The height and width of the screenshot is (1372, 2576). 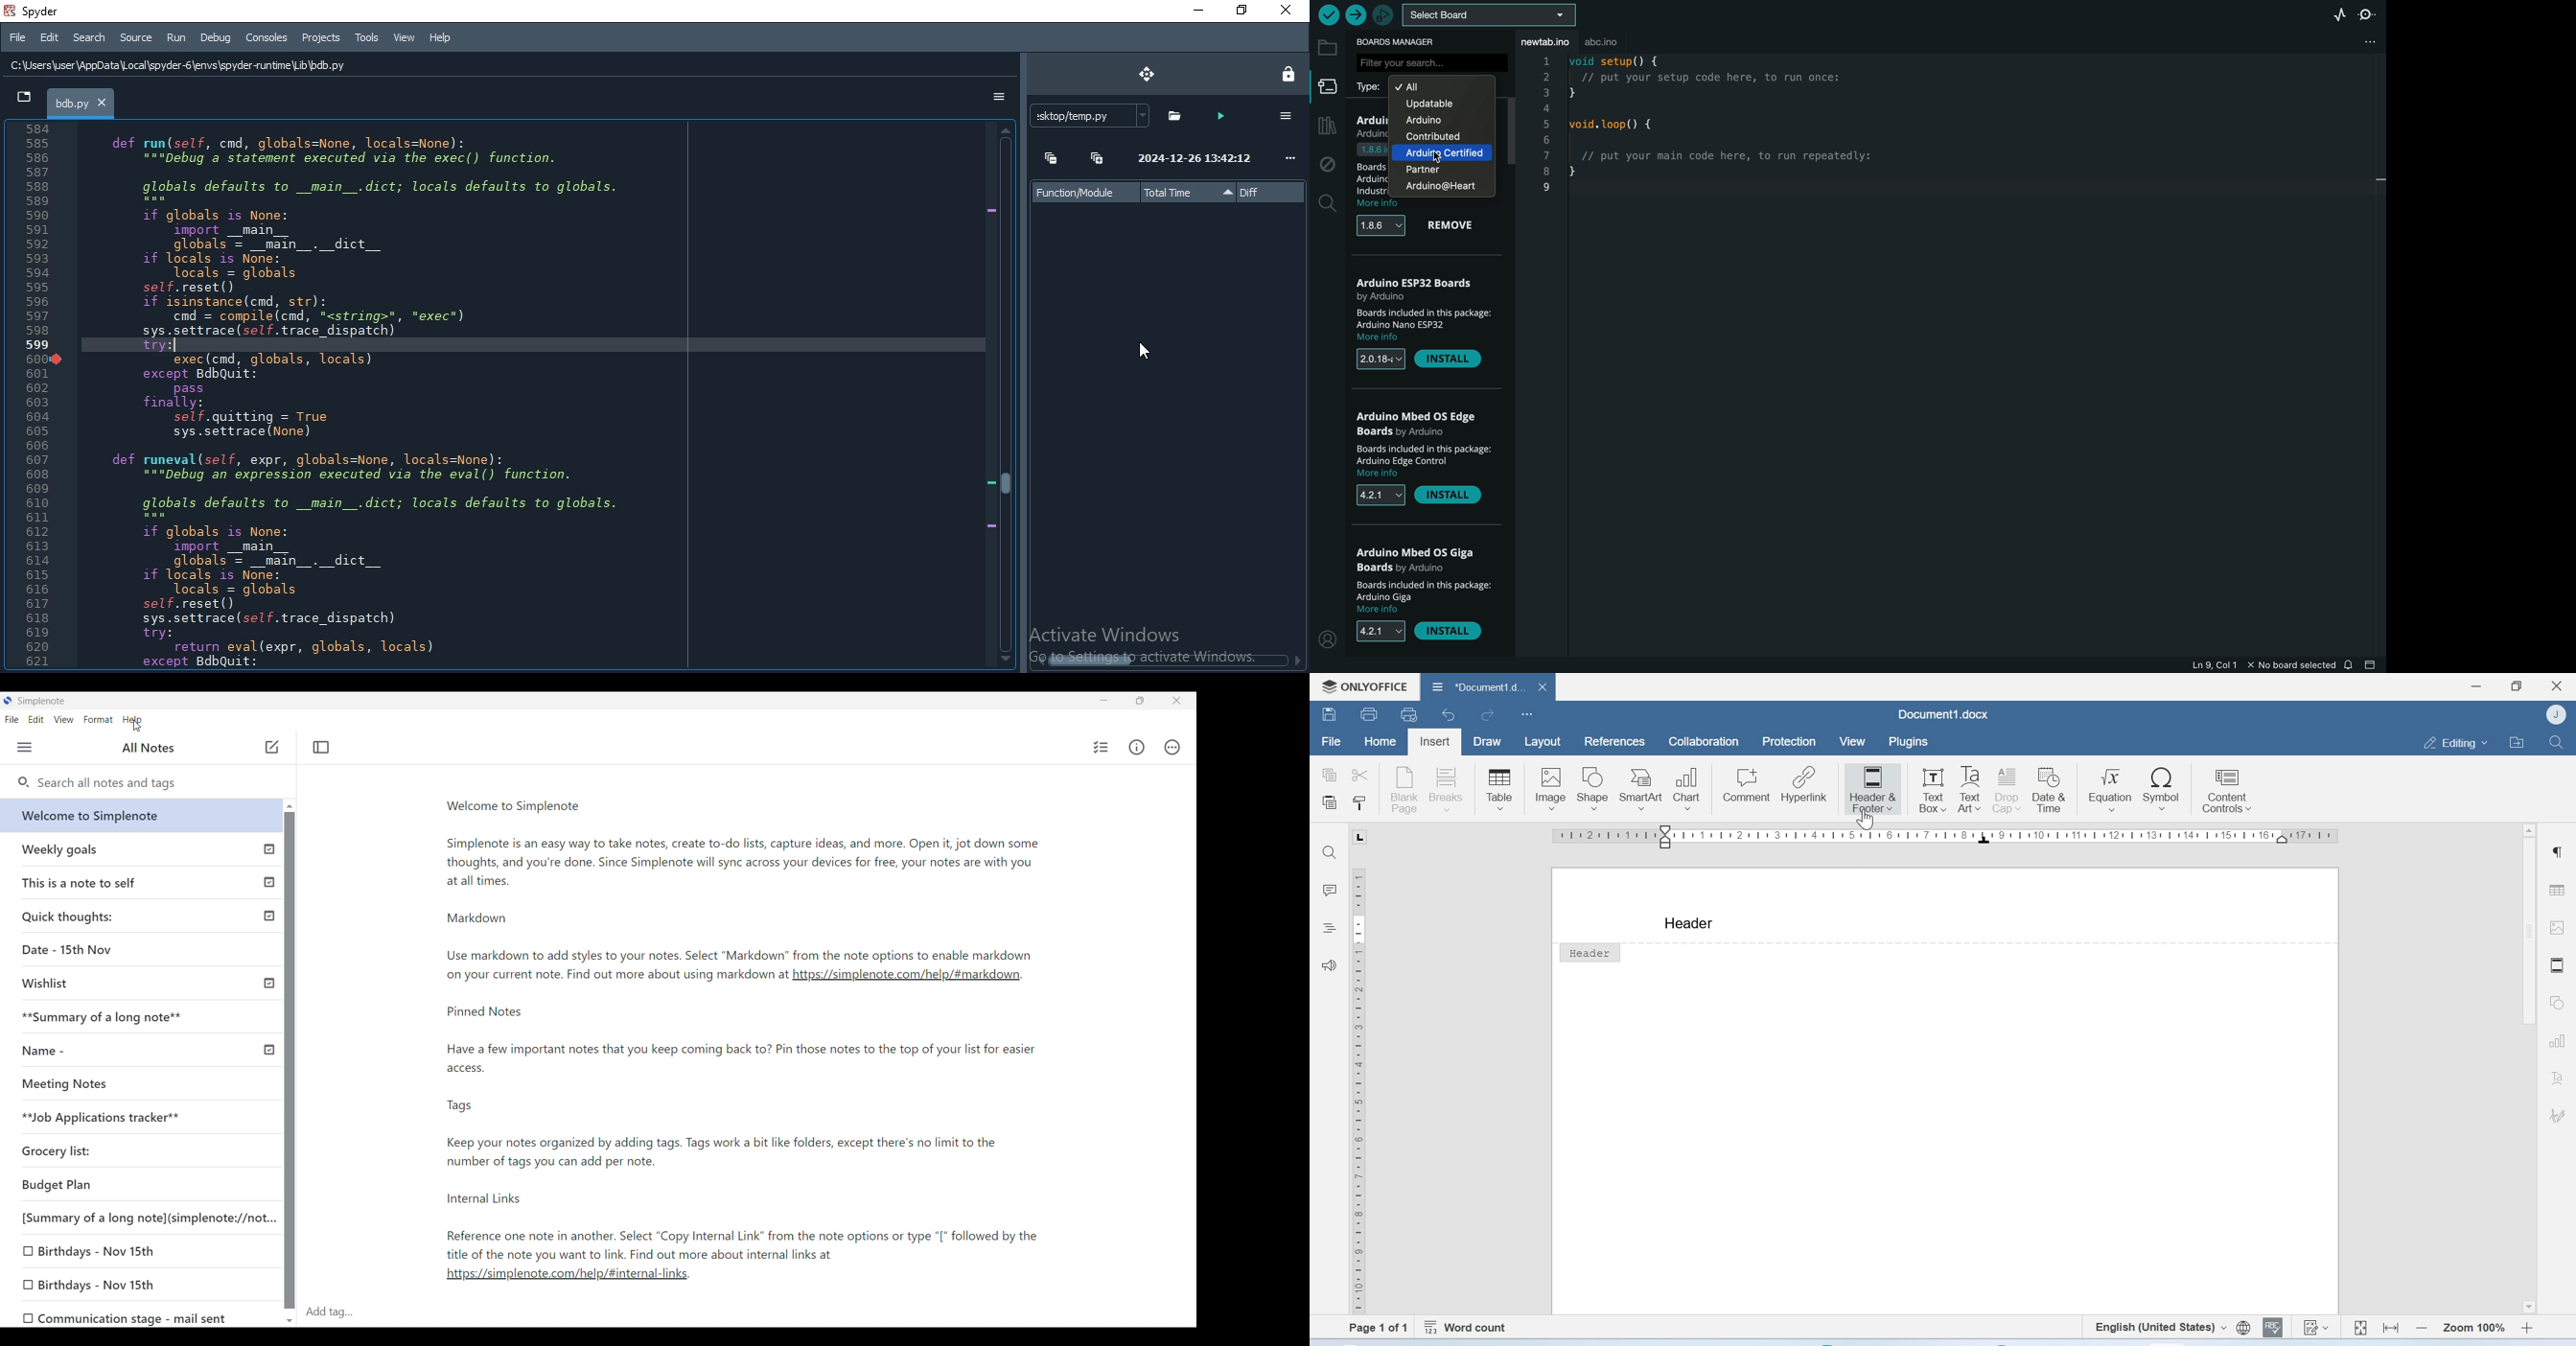 I want to click on Edit menu, so click(x=36, y=720).